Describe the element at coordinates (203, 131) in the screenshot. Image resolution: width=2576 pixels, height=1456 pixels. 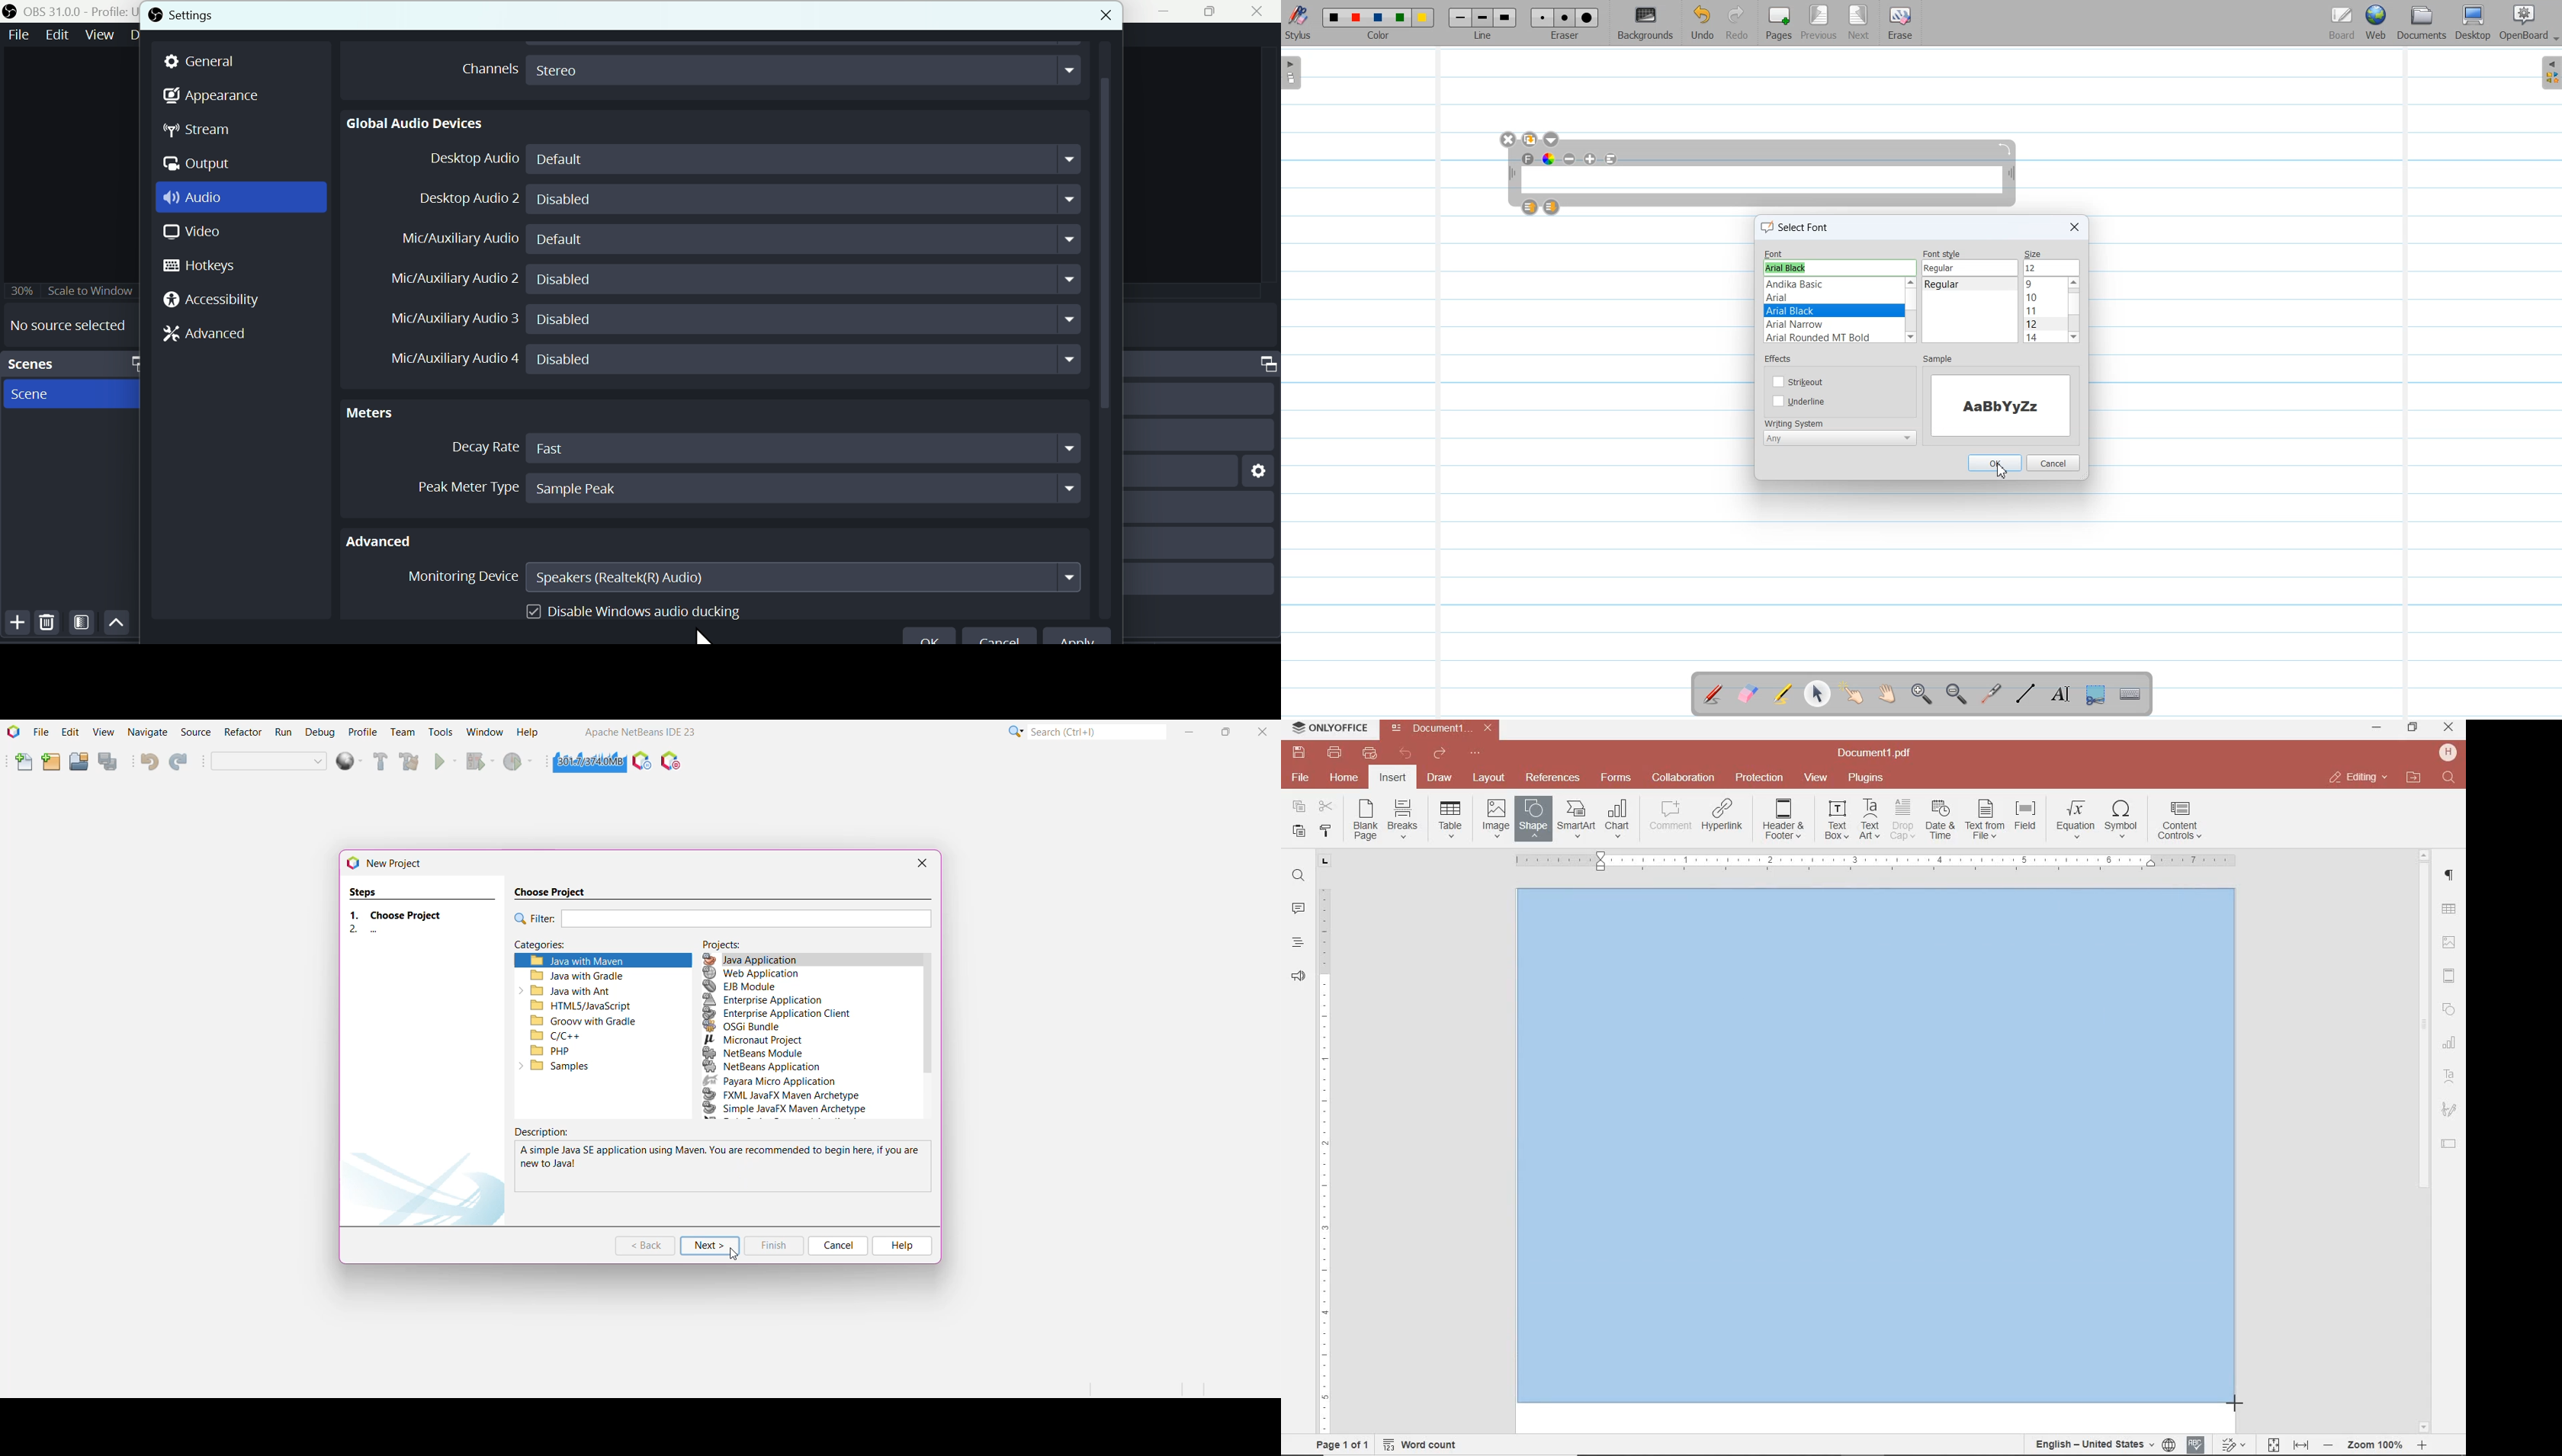
I see `stream` at that location.